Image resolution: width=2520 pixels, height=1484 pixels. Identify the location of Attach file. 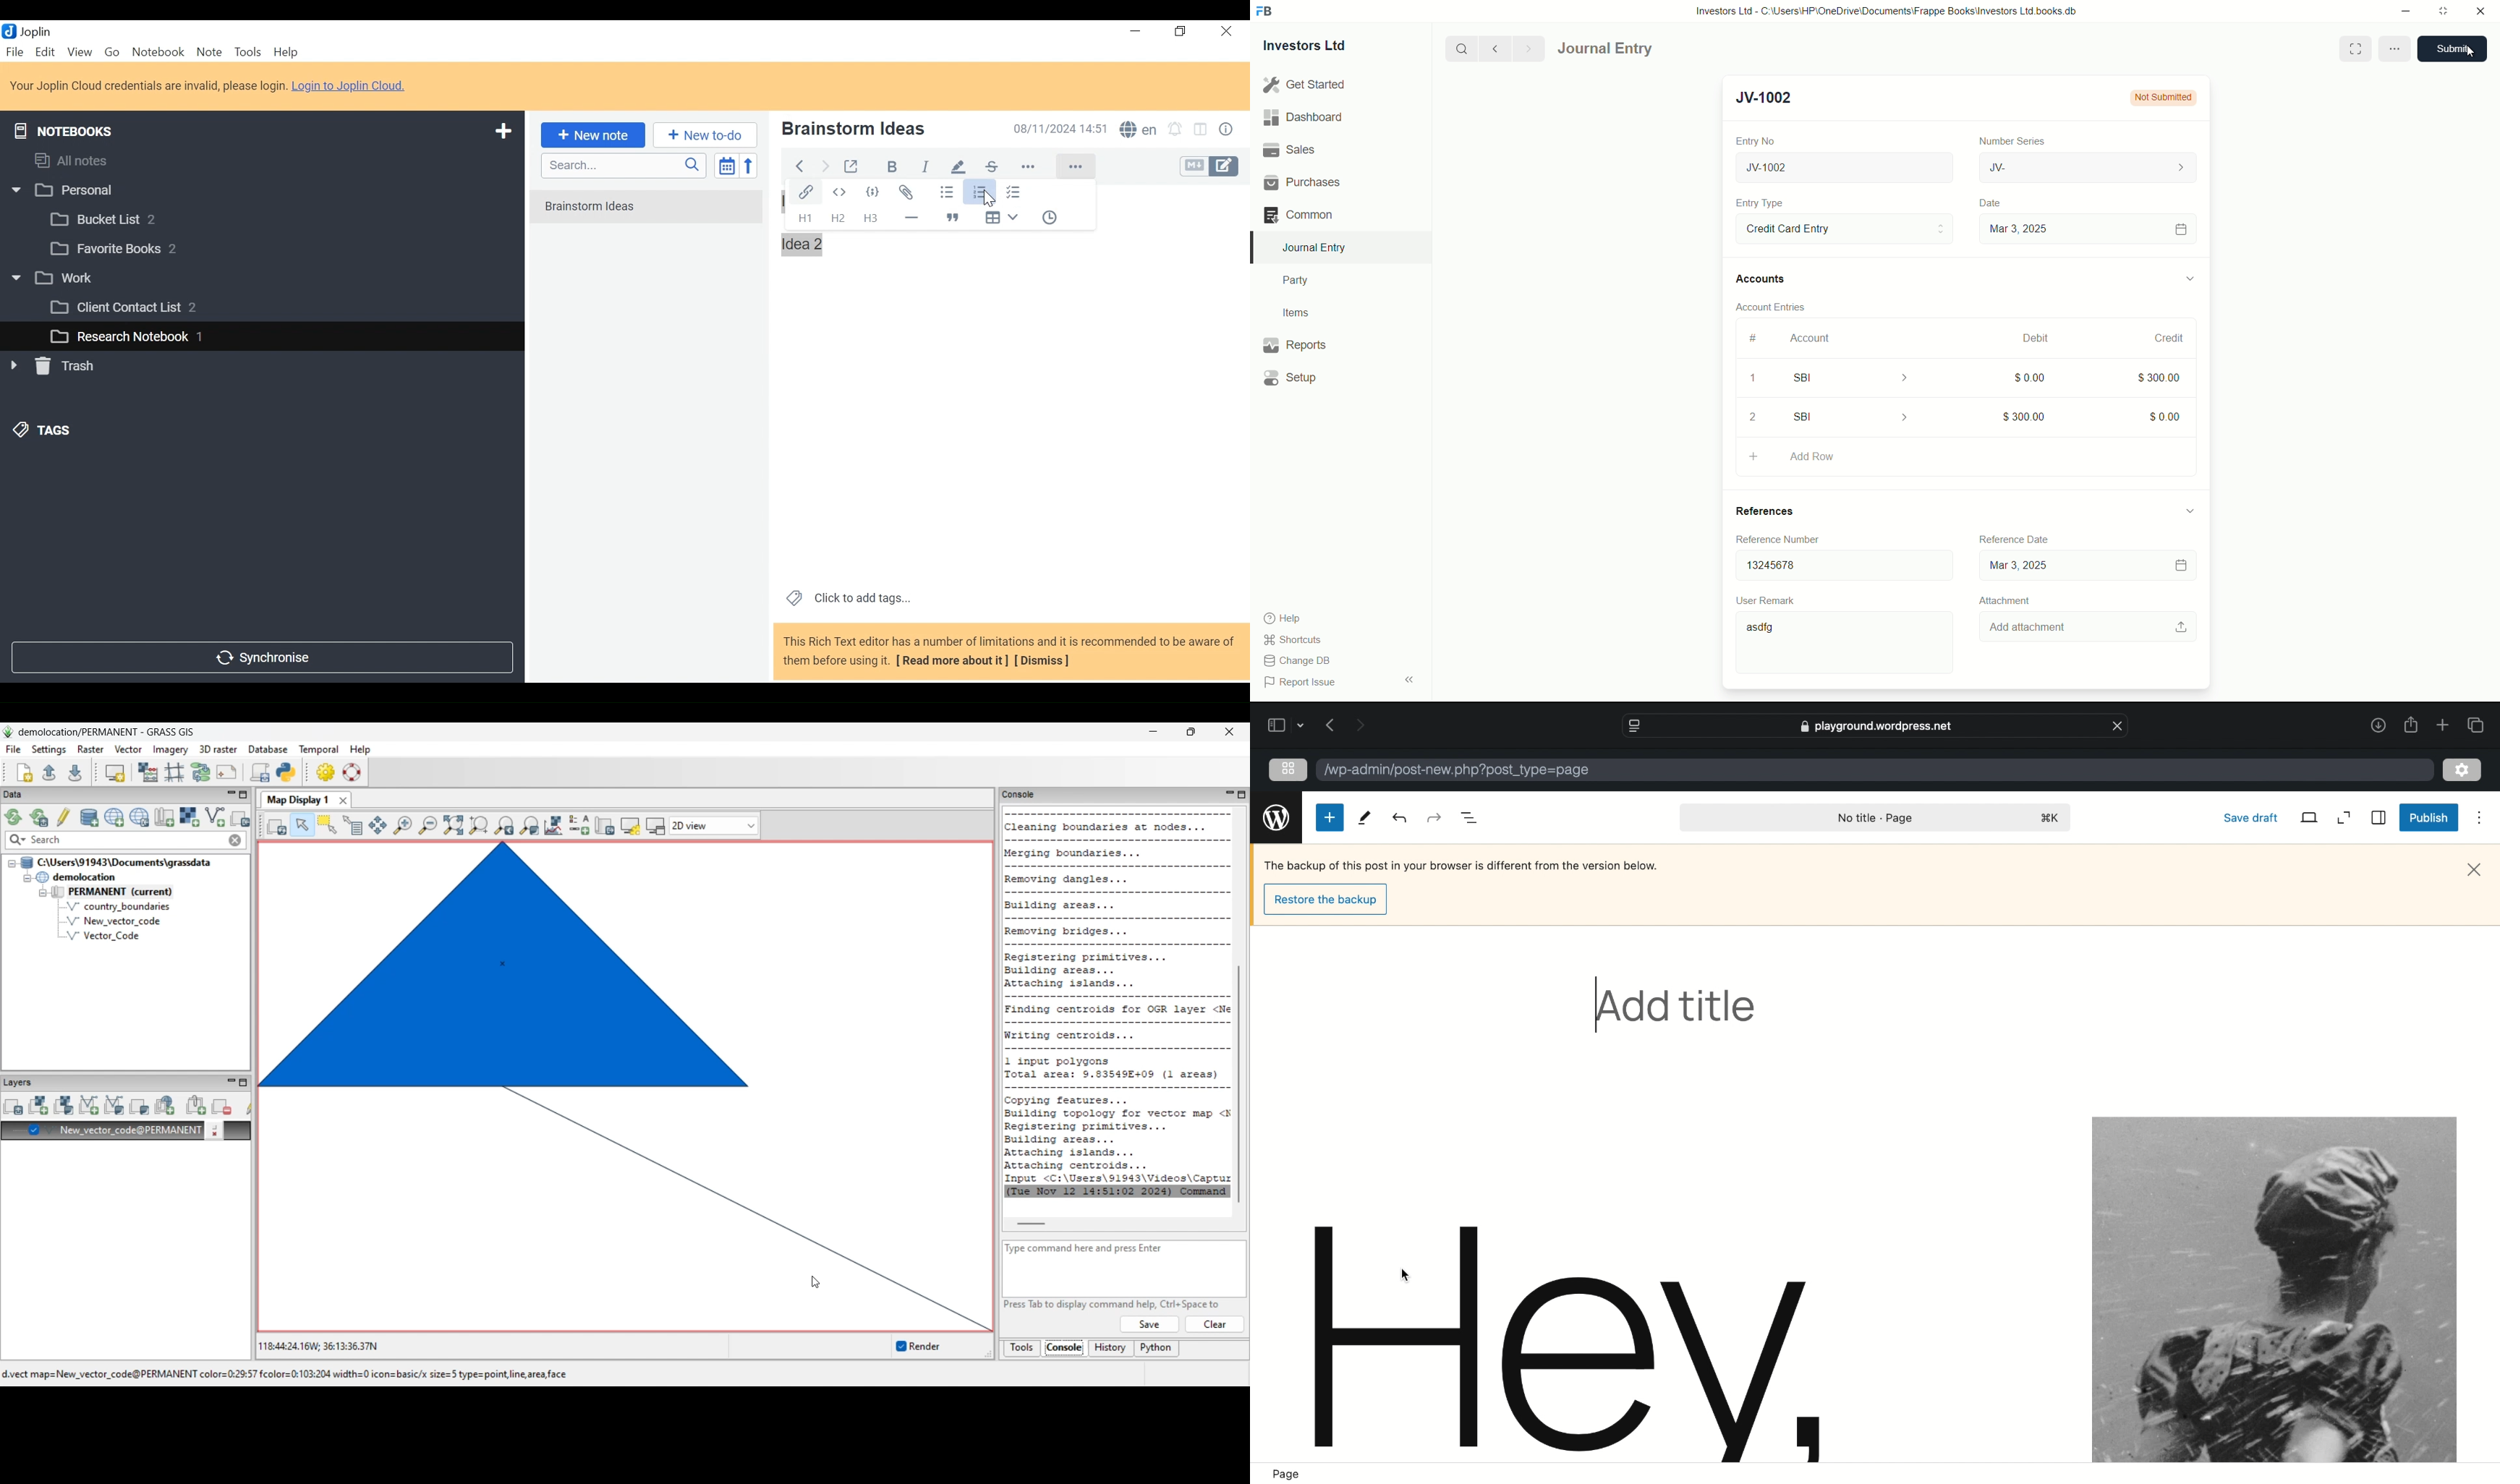
(907, 193).